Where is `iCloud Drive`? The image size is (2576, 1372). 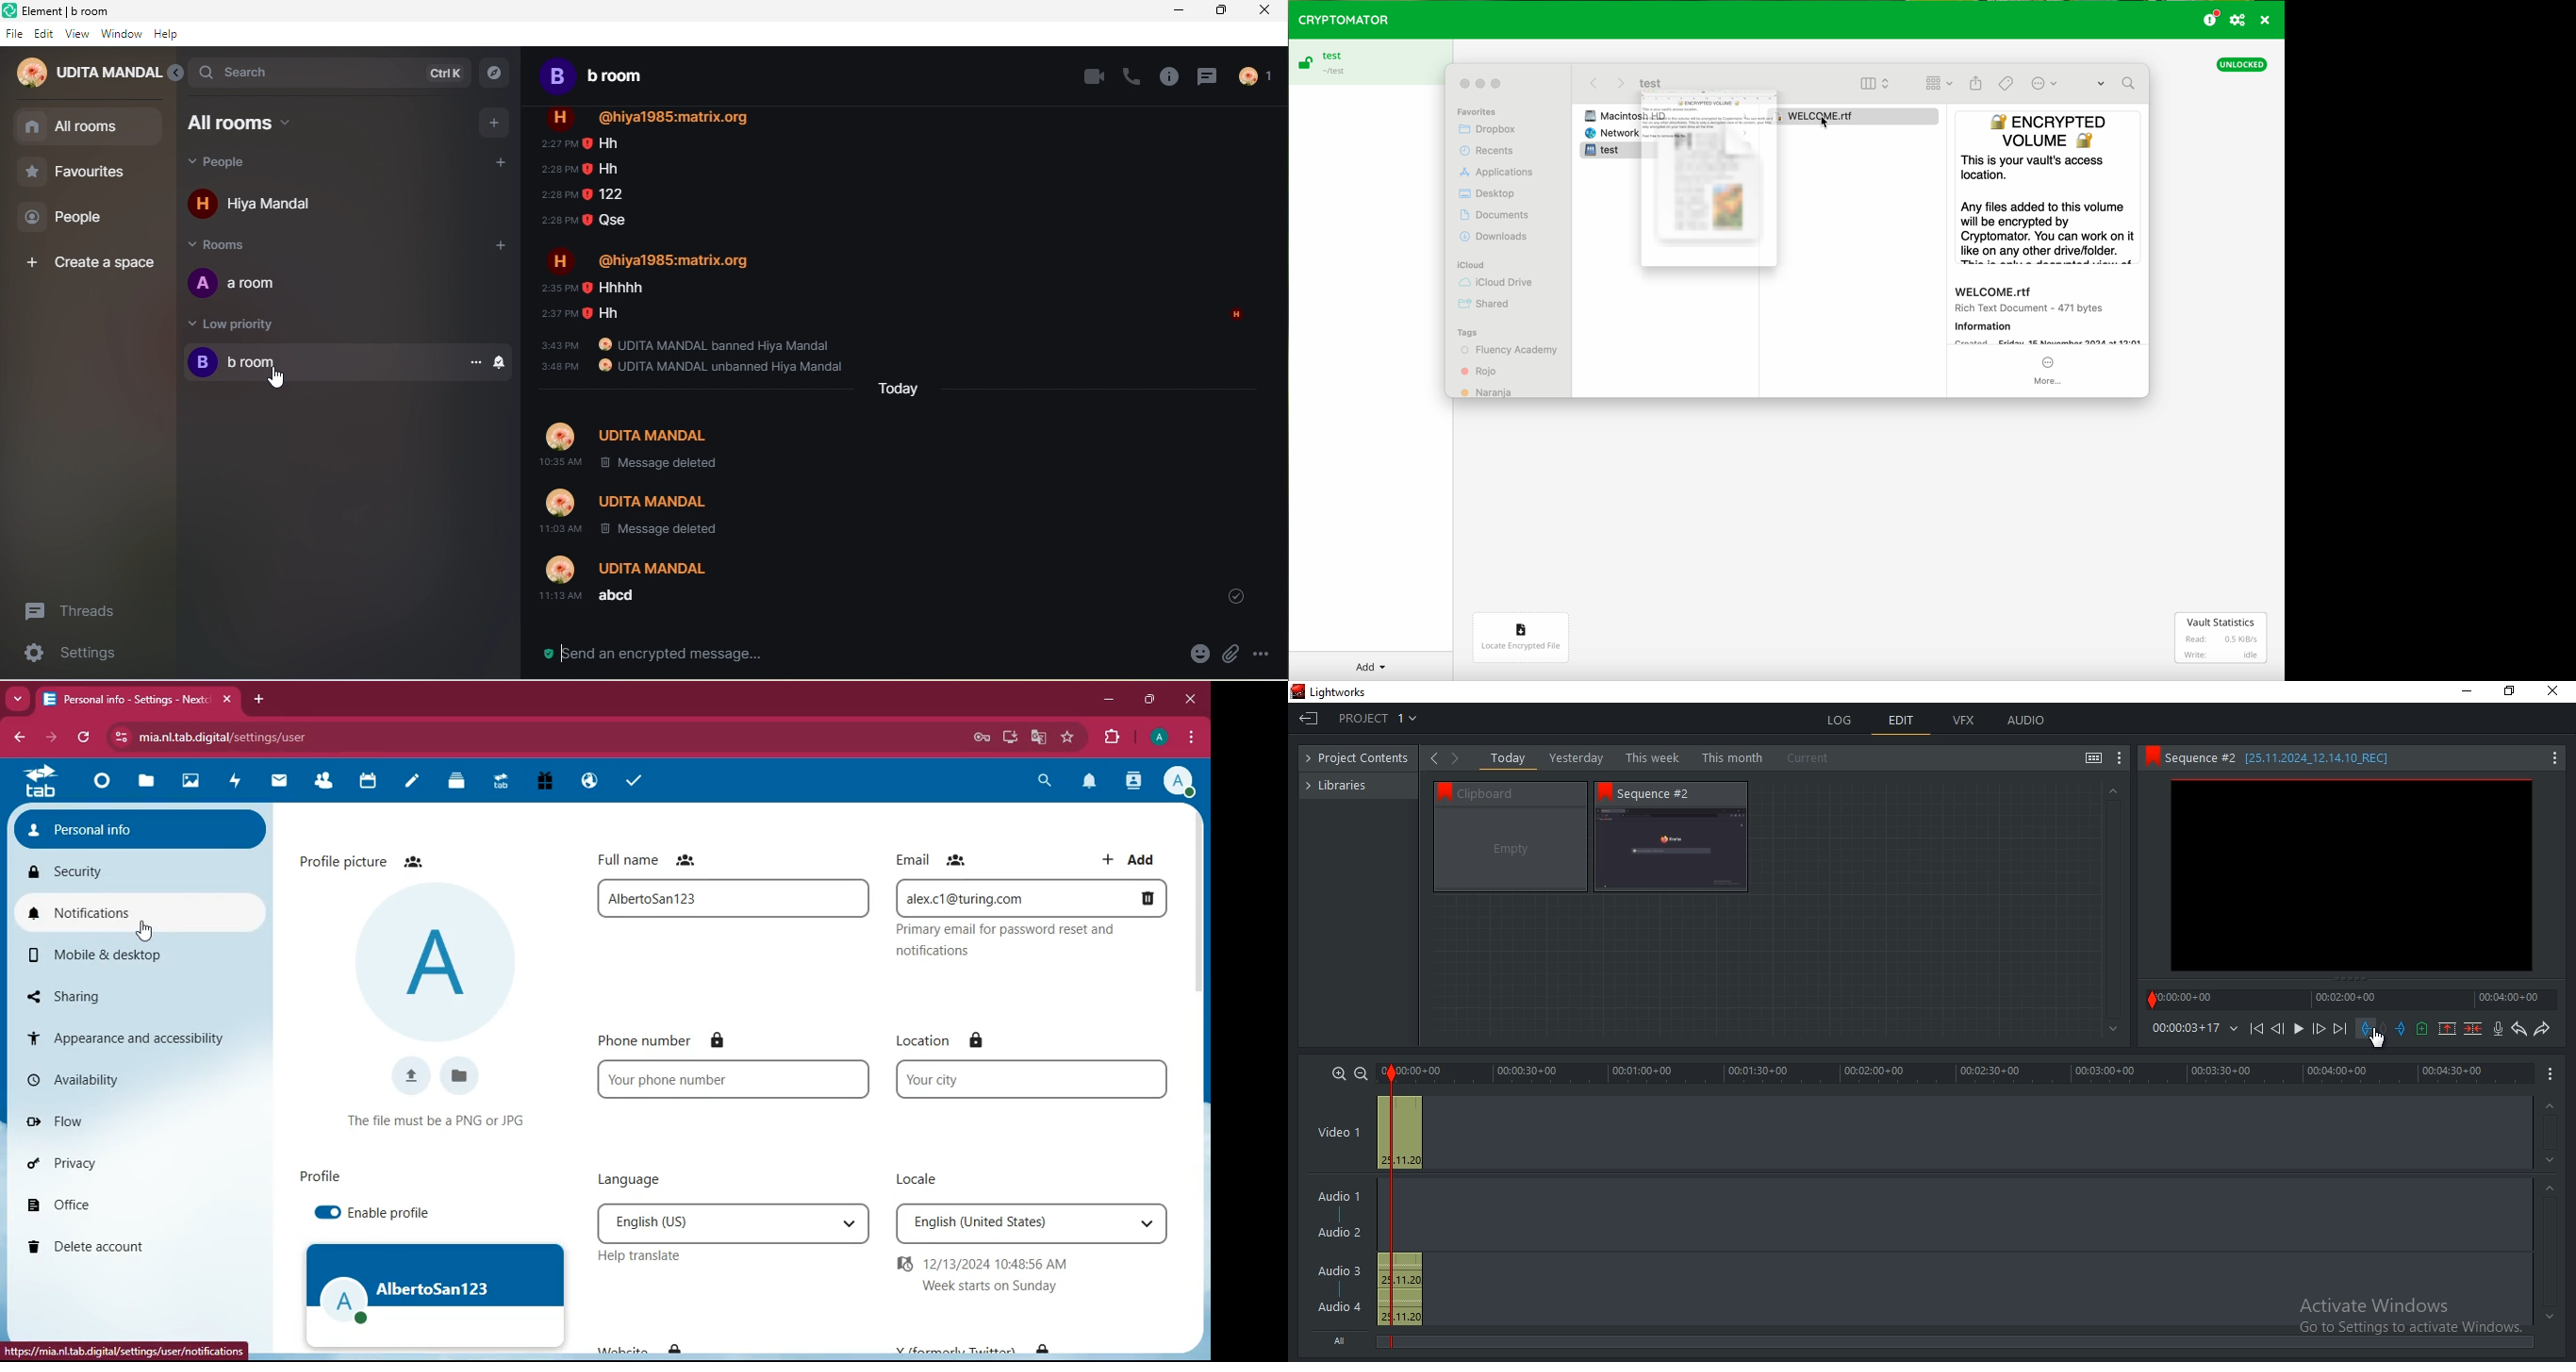
iCloud Drive is located at coordinates (1495, 282).